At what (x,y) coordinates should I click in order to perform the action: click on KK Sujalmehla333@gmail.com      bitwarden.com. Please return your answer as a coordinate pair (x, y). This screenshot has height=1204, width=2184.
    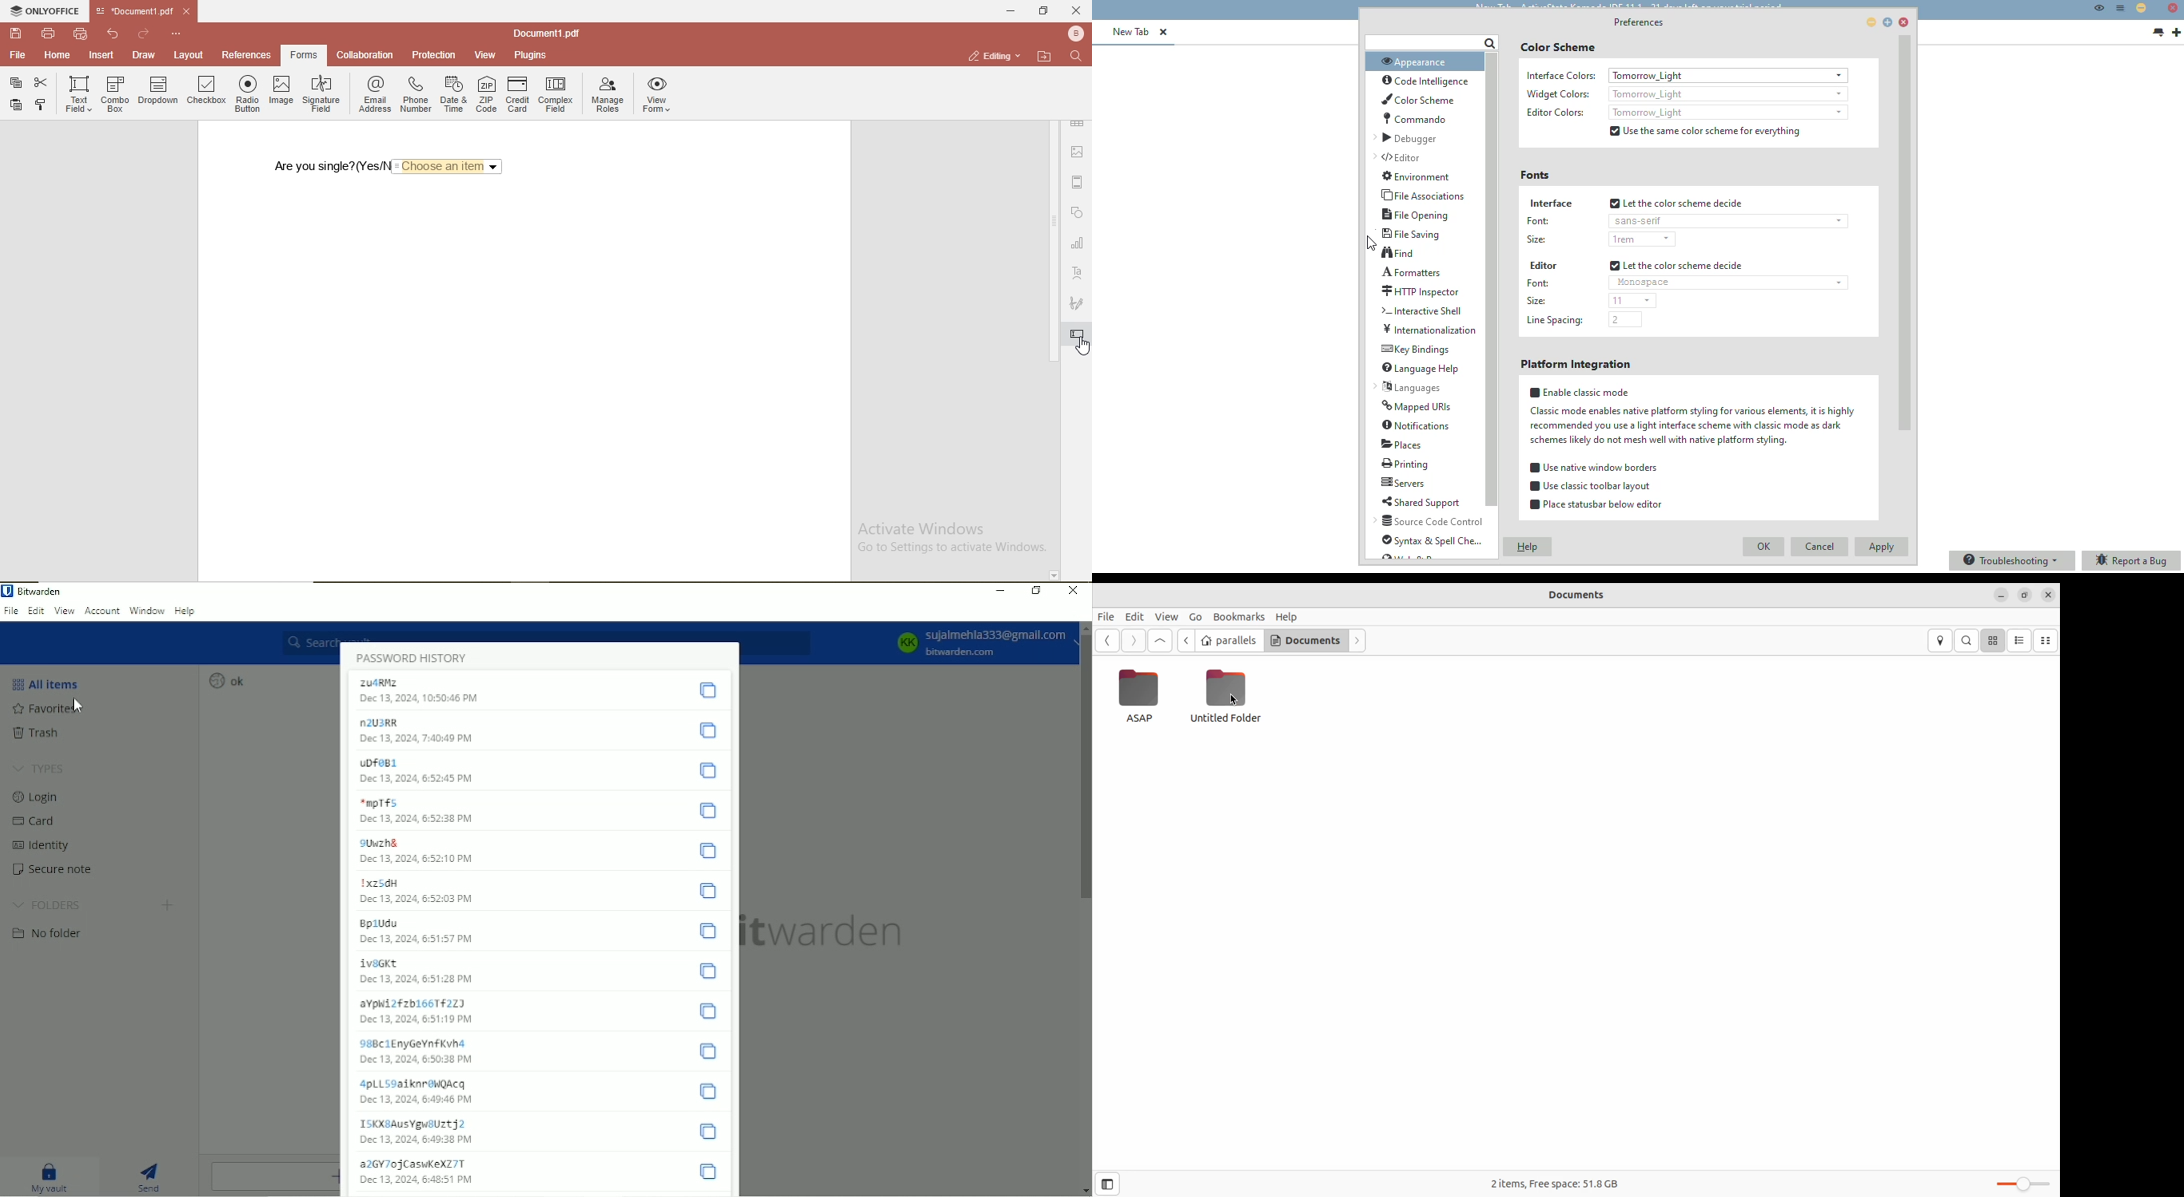
    Looking at the image, I should click on (973, 642).